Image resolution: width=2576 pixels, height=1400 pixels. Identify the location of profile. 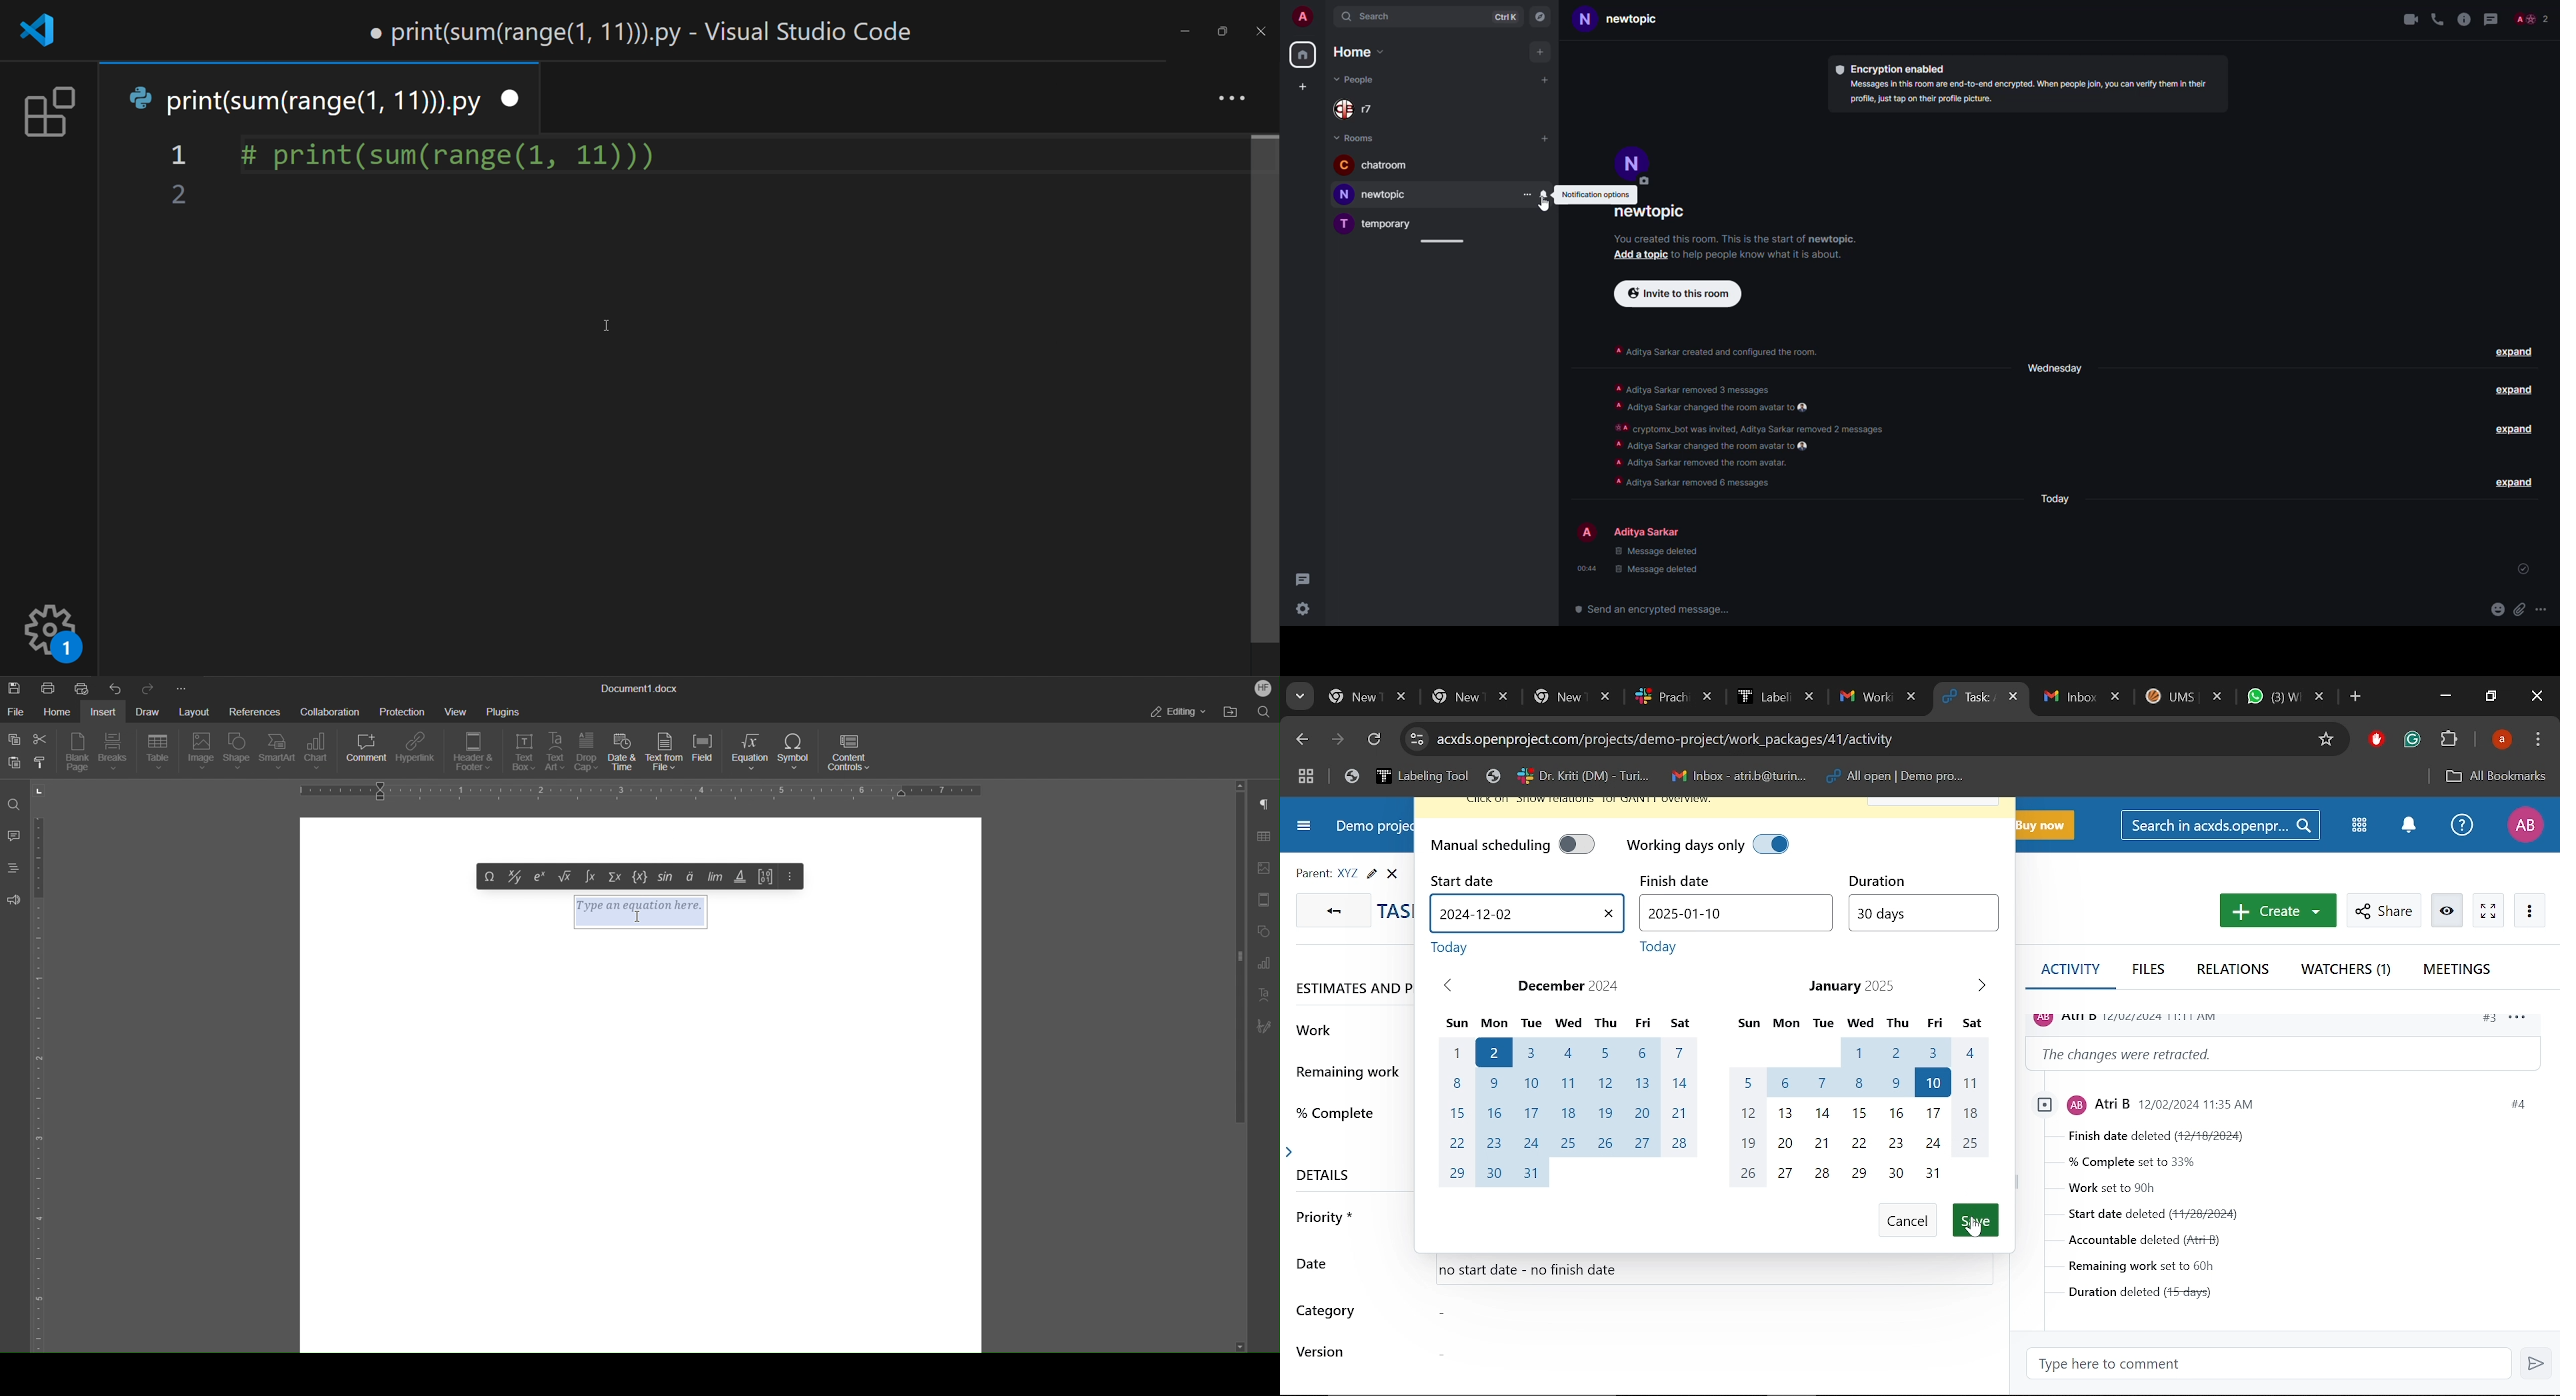
(1635, 161).